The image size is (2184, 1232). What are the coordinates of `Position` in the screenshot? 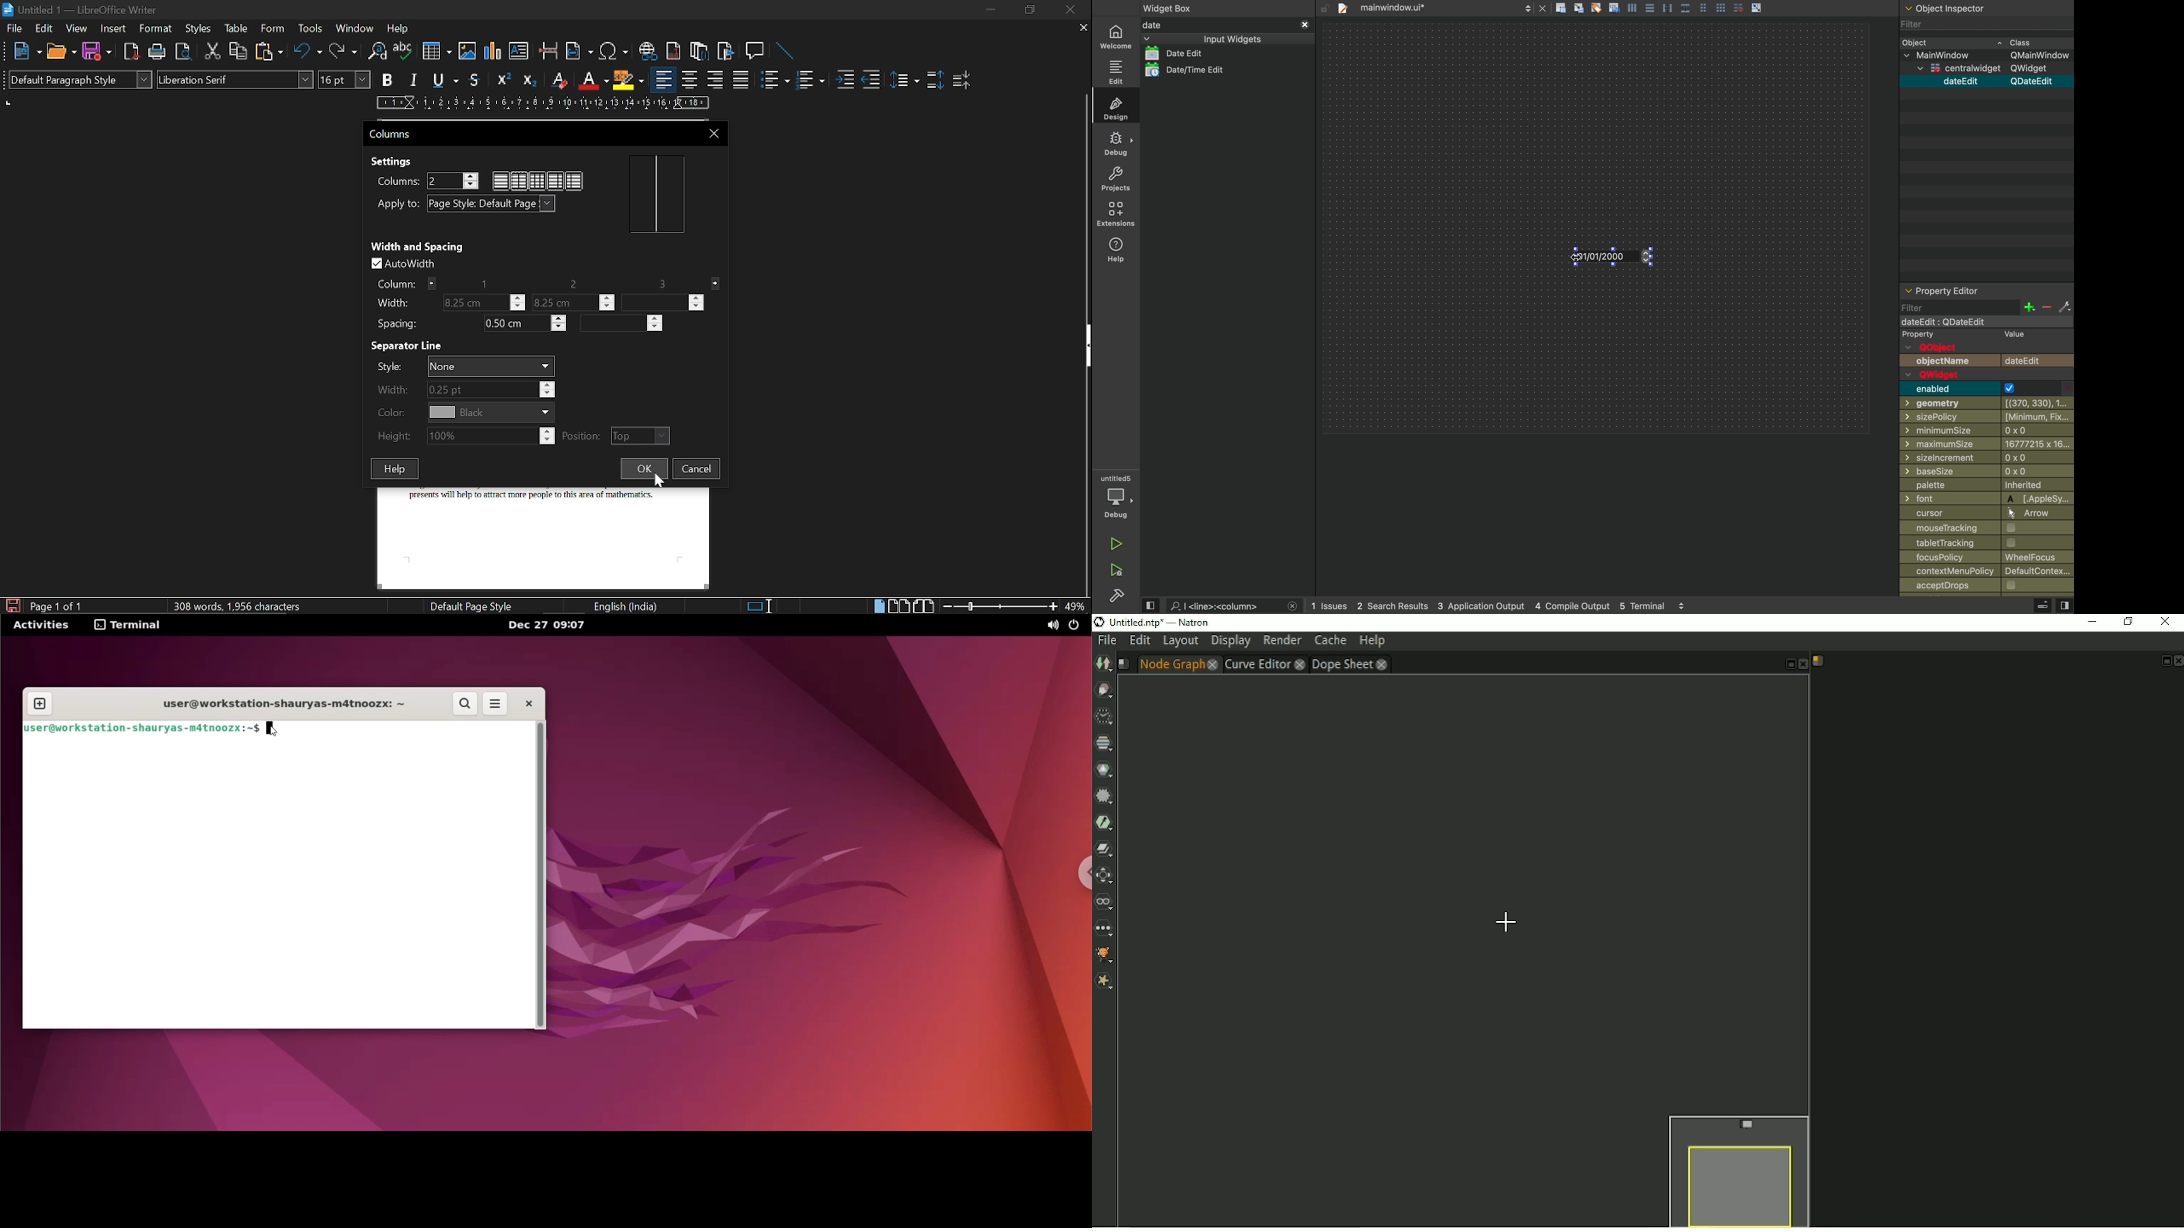 It's located at (617, 436).